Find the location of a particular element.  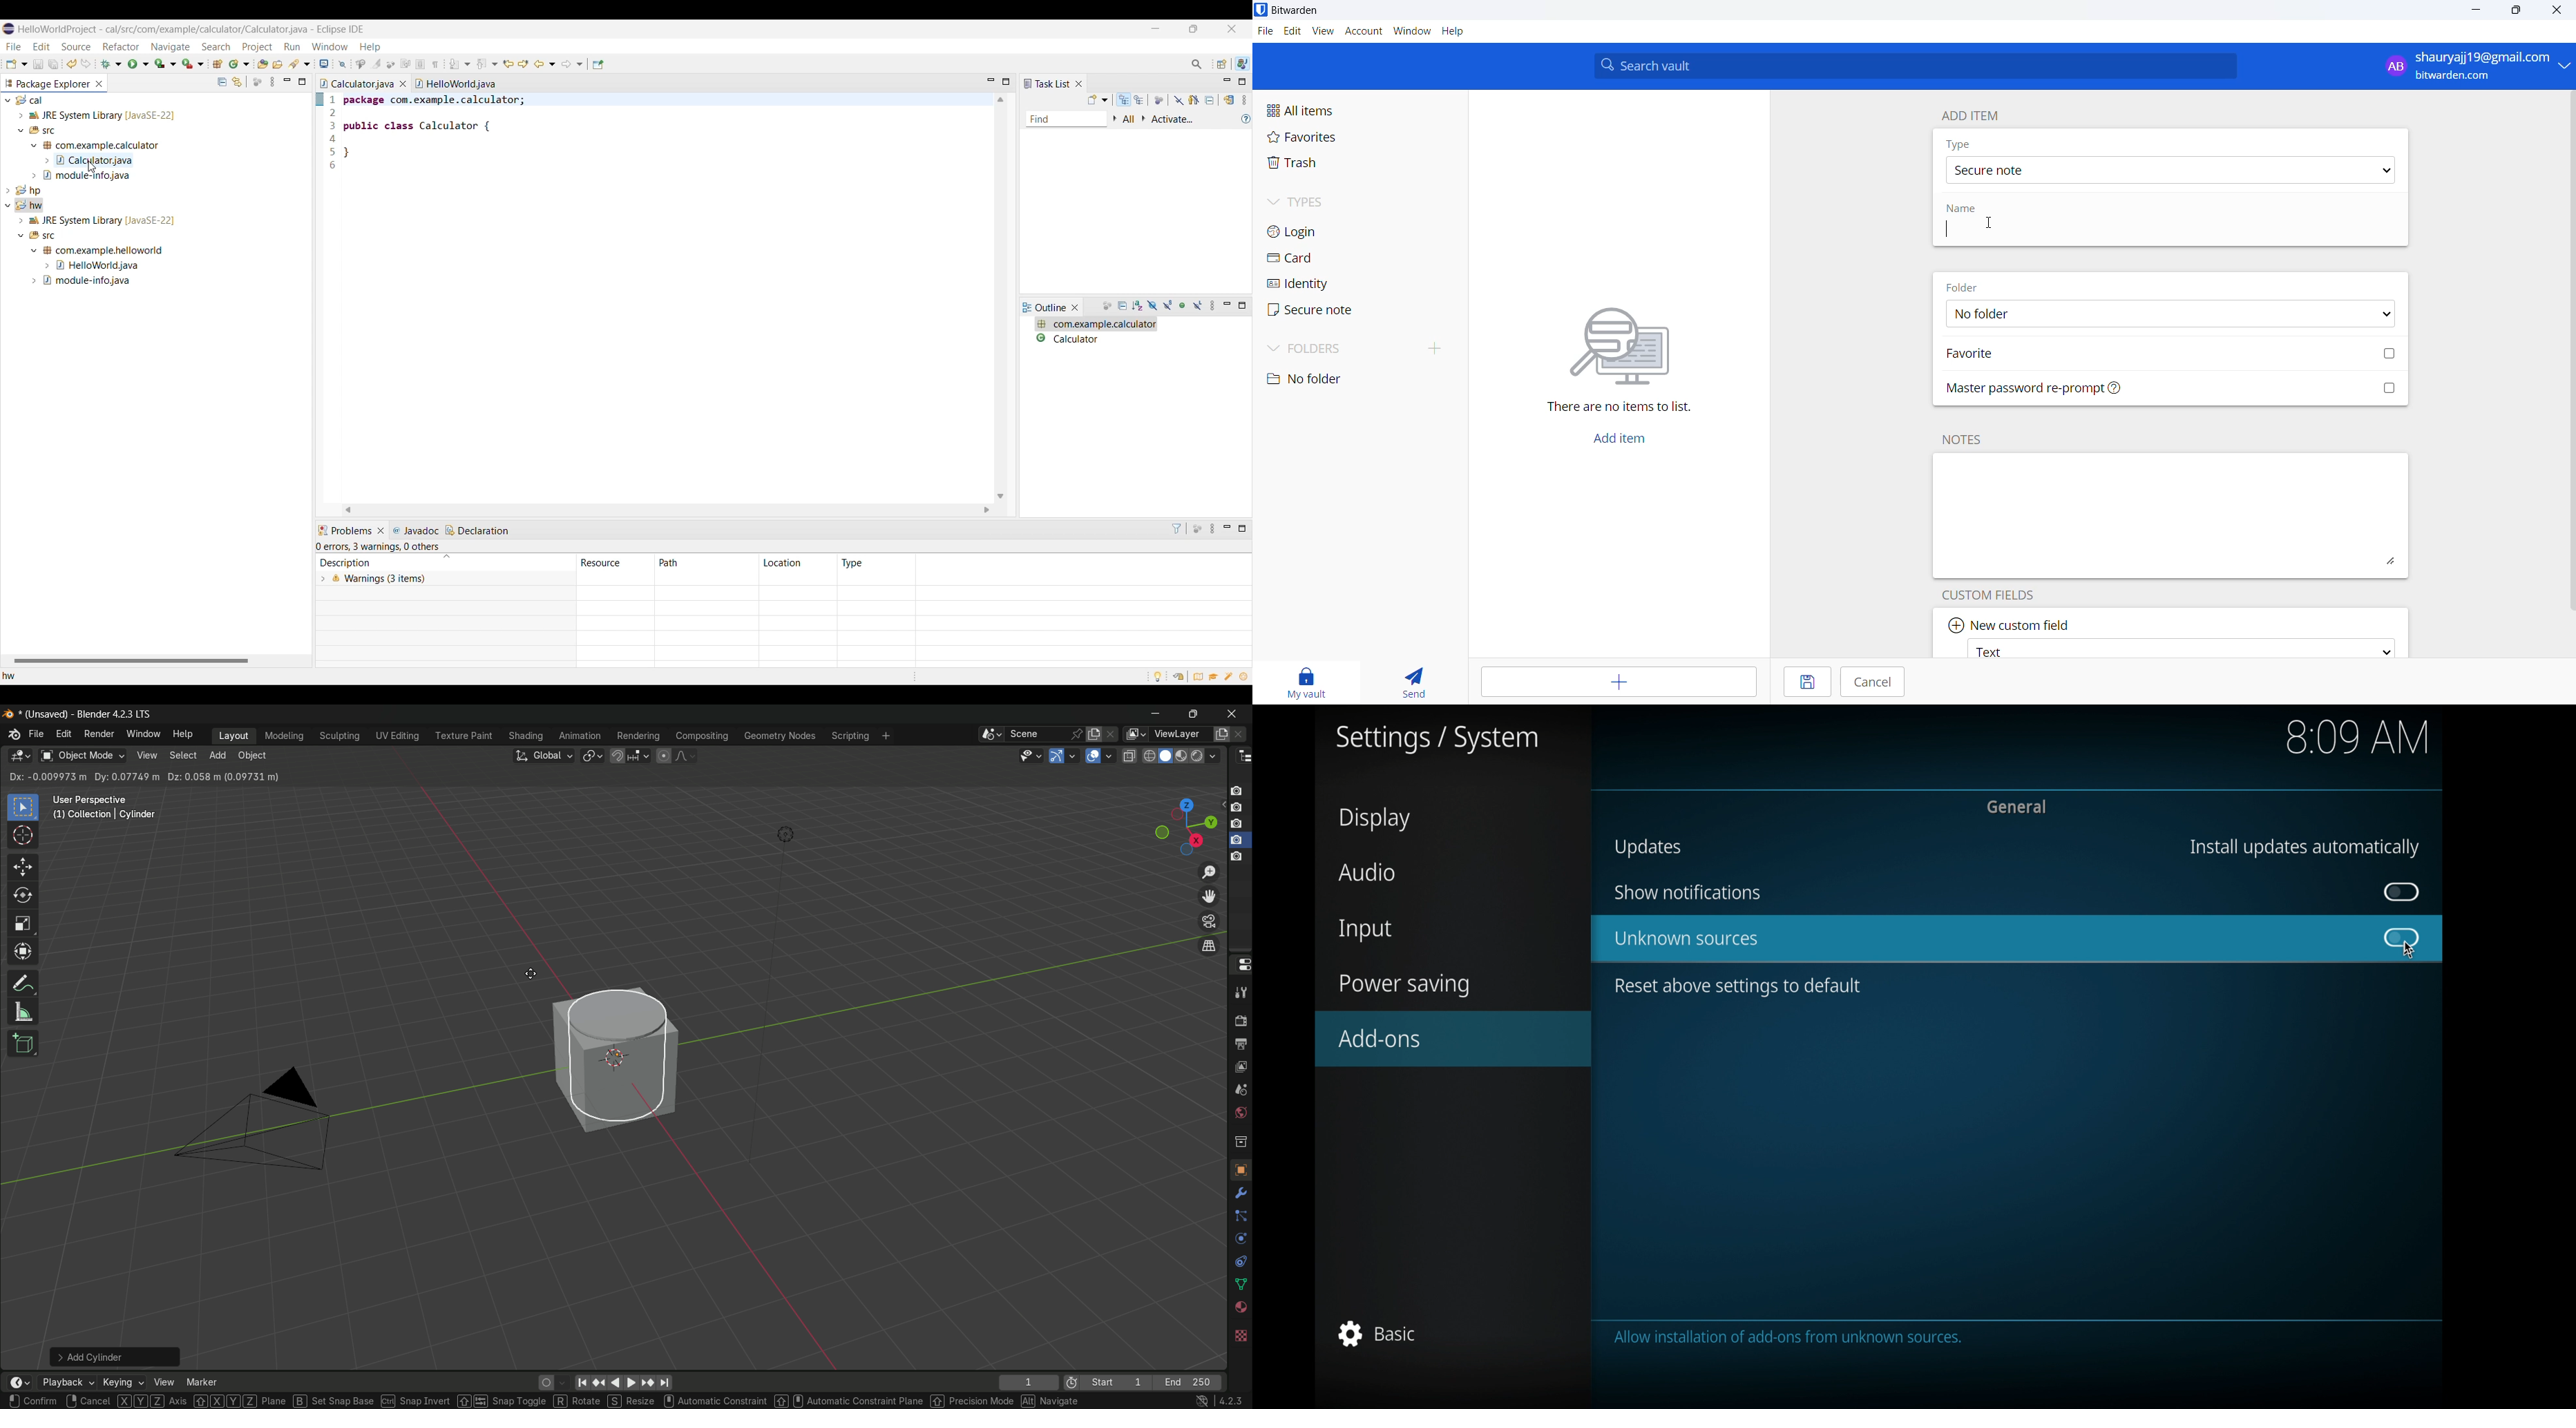

icon is located at coordinates (1240, 1239).